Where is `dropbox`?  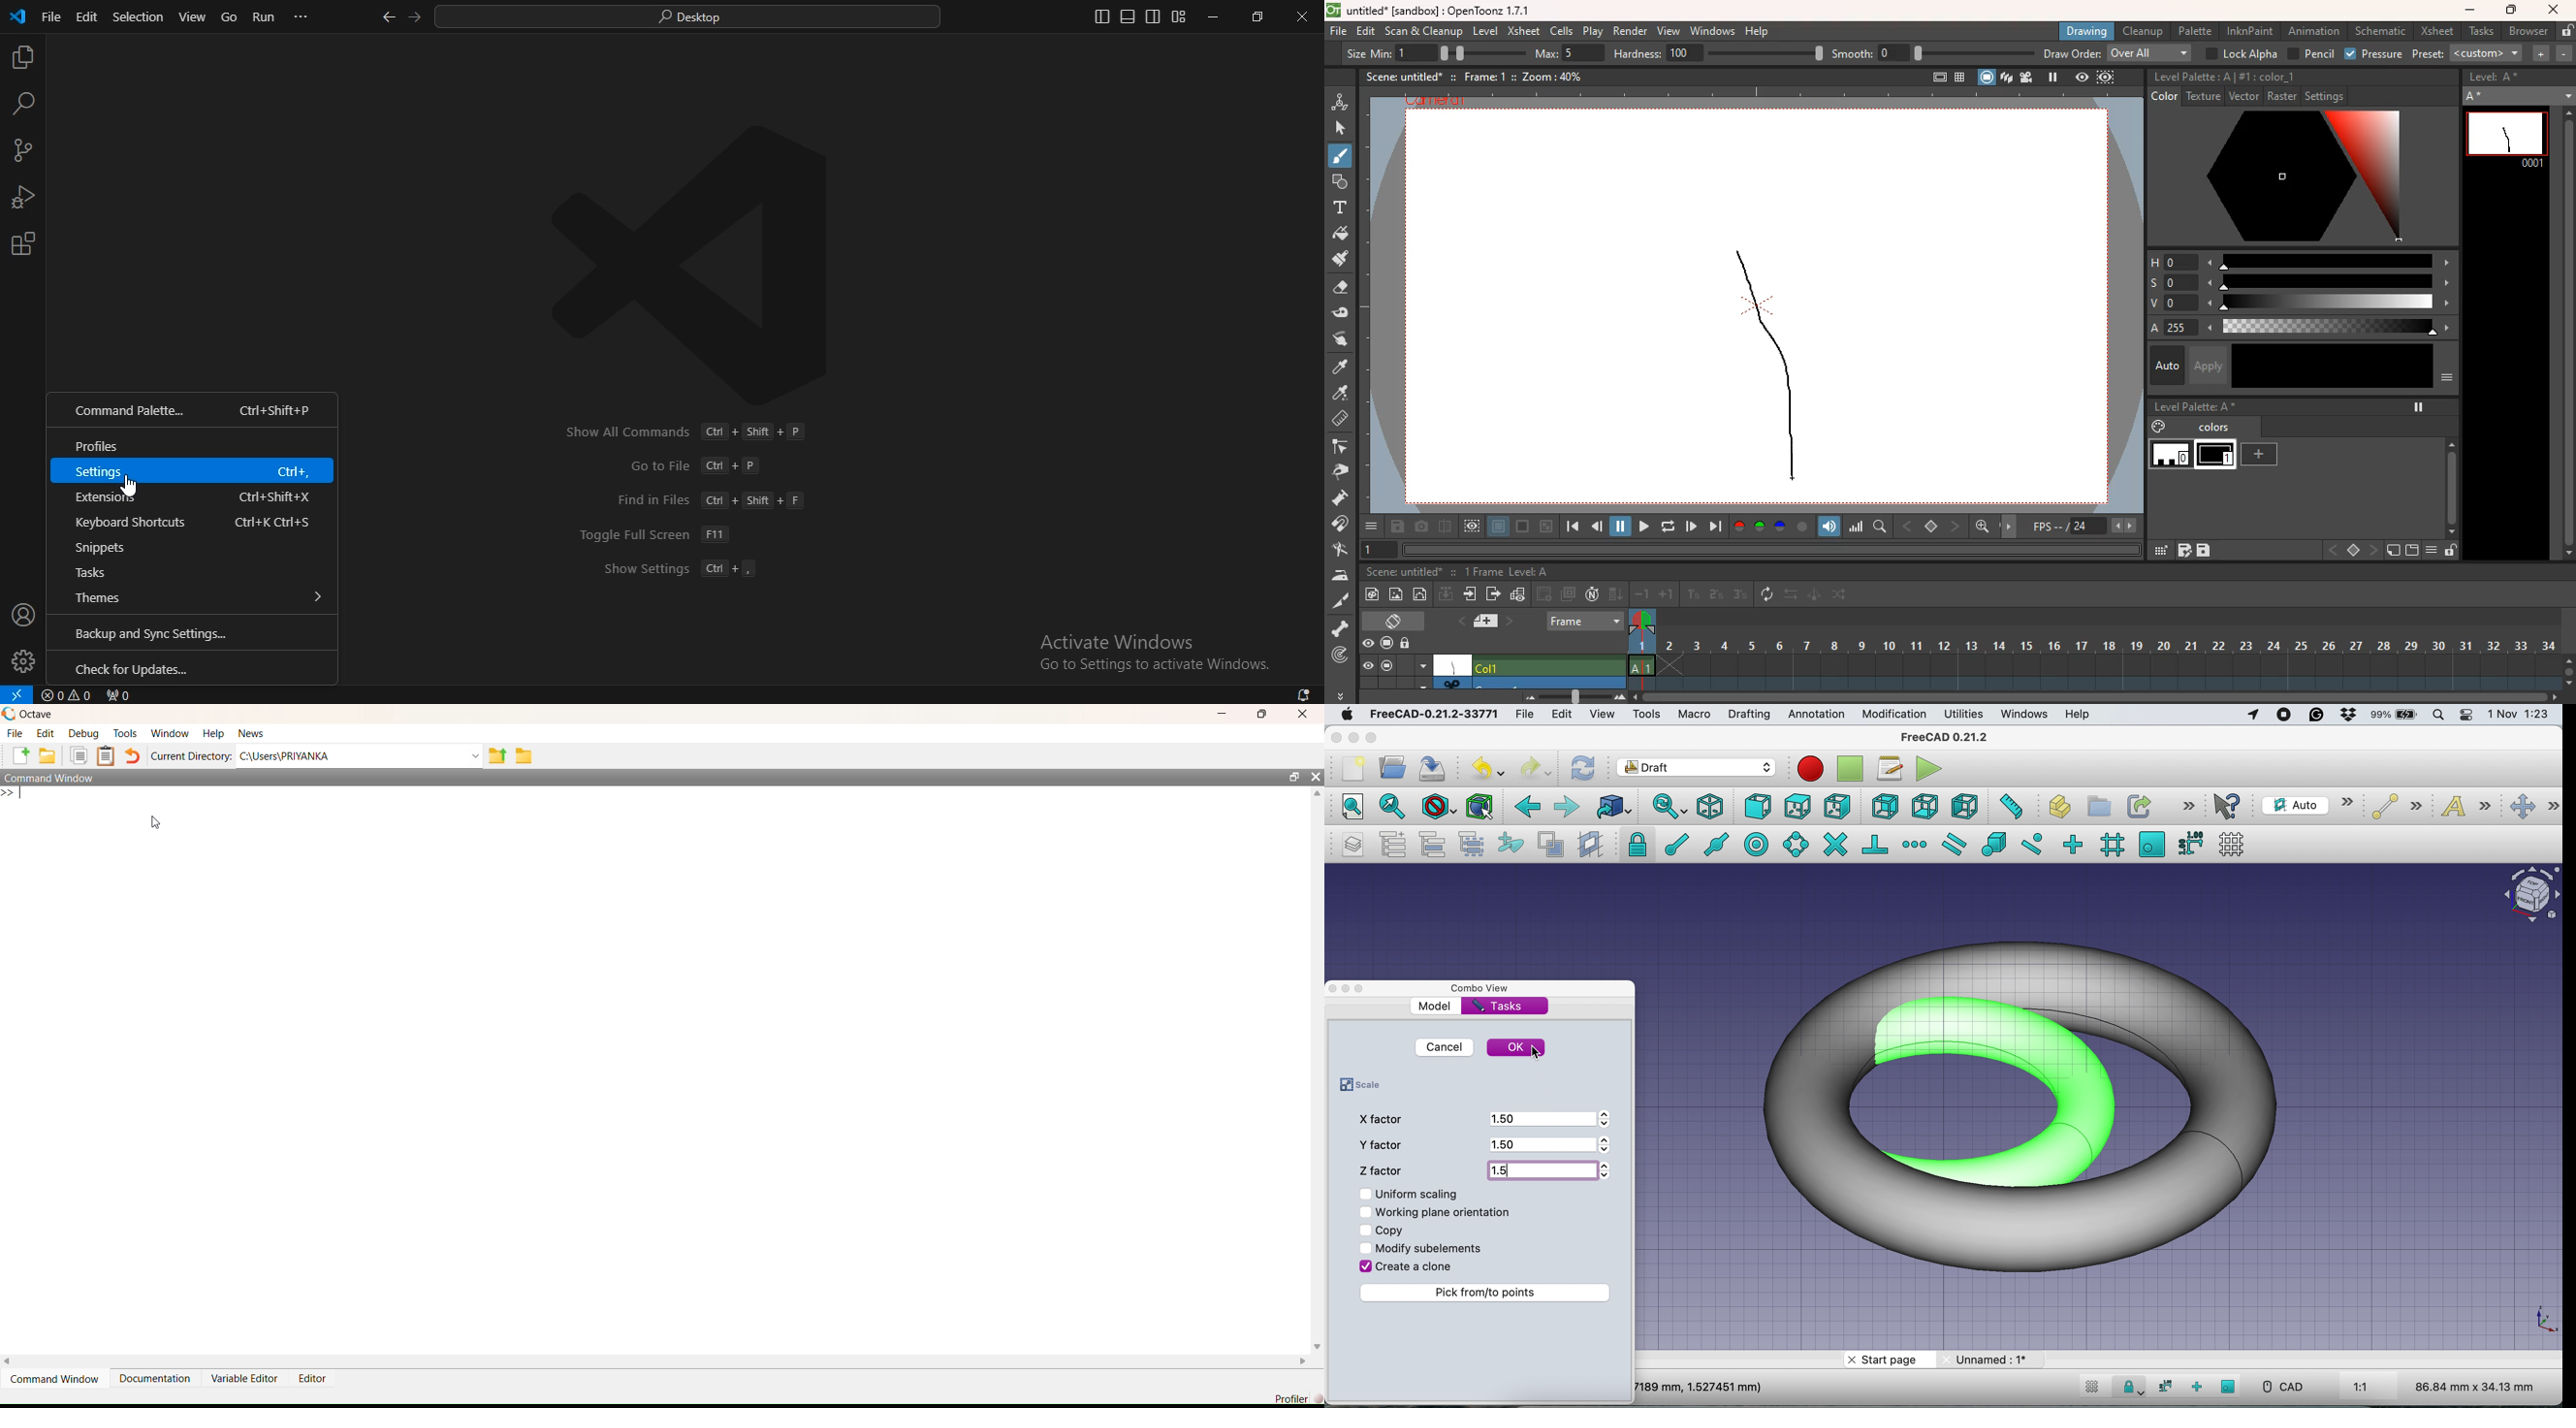
dropbox is located at coordinates (2347, 715).